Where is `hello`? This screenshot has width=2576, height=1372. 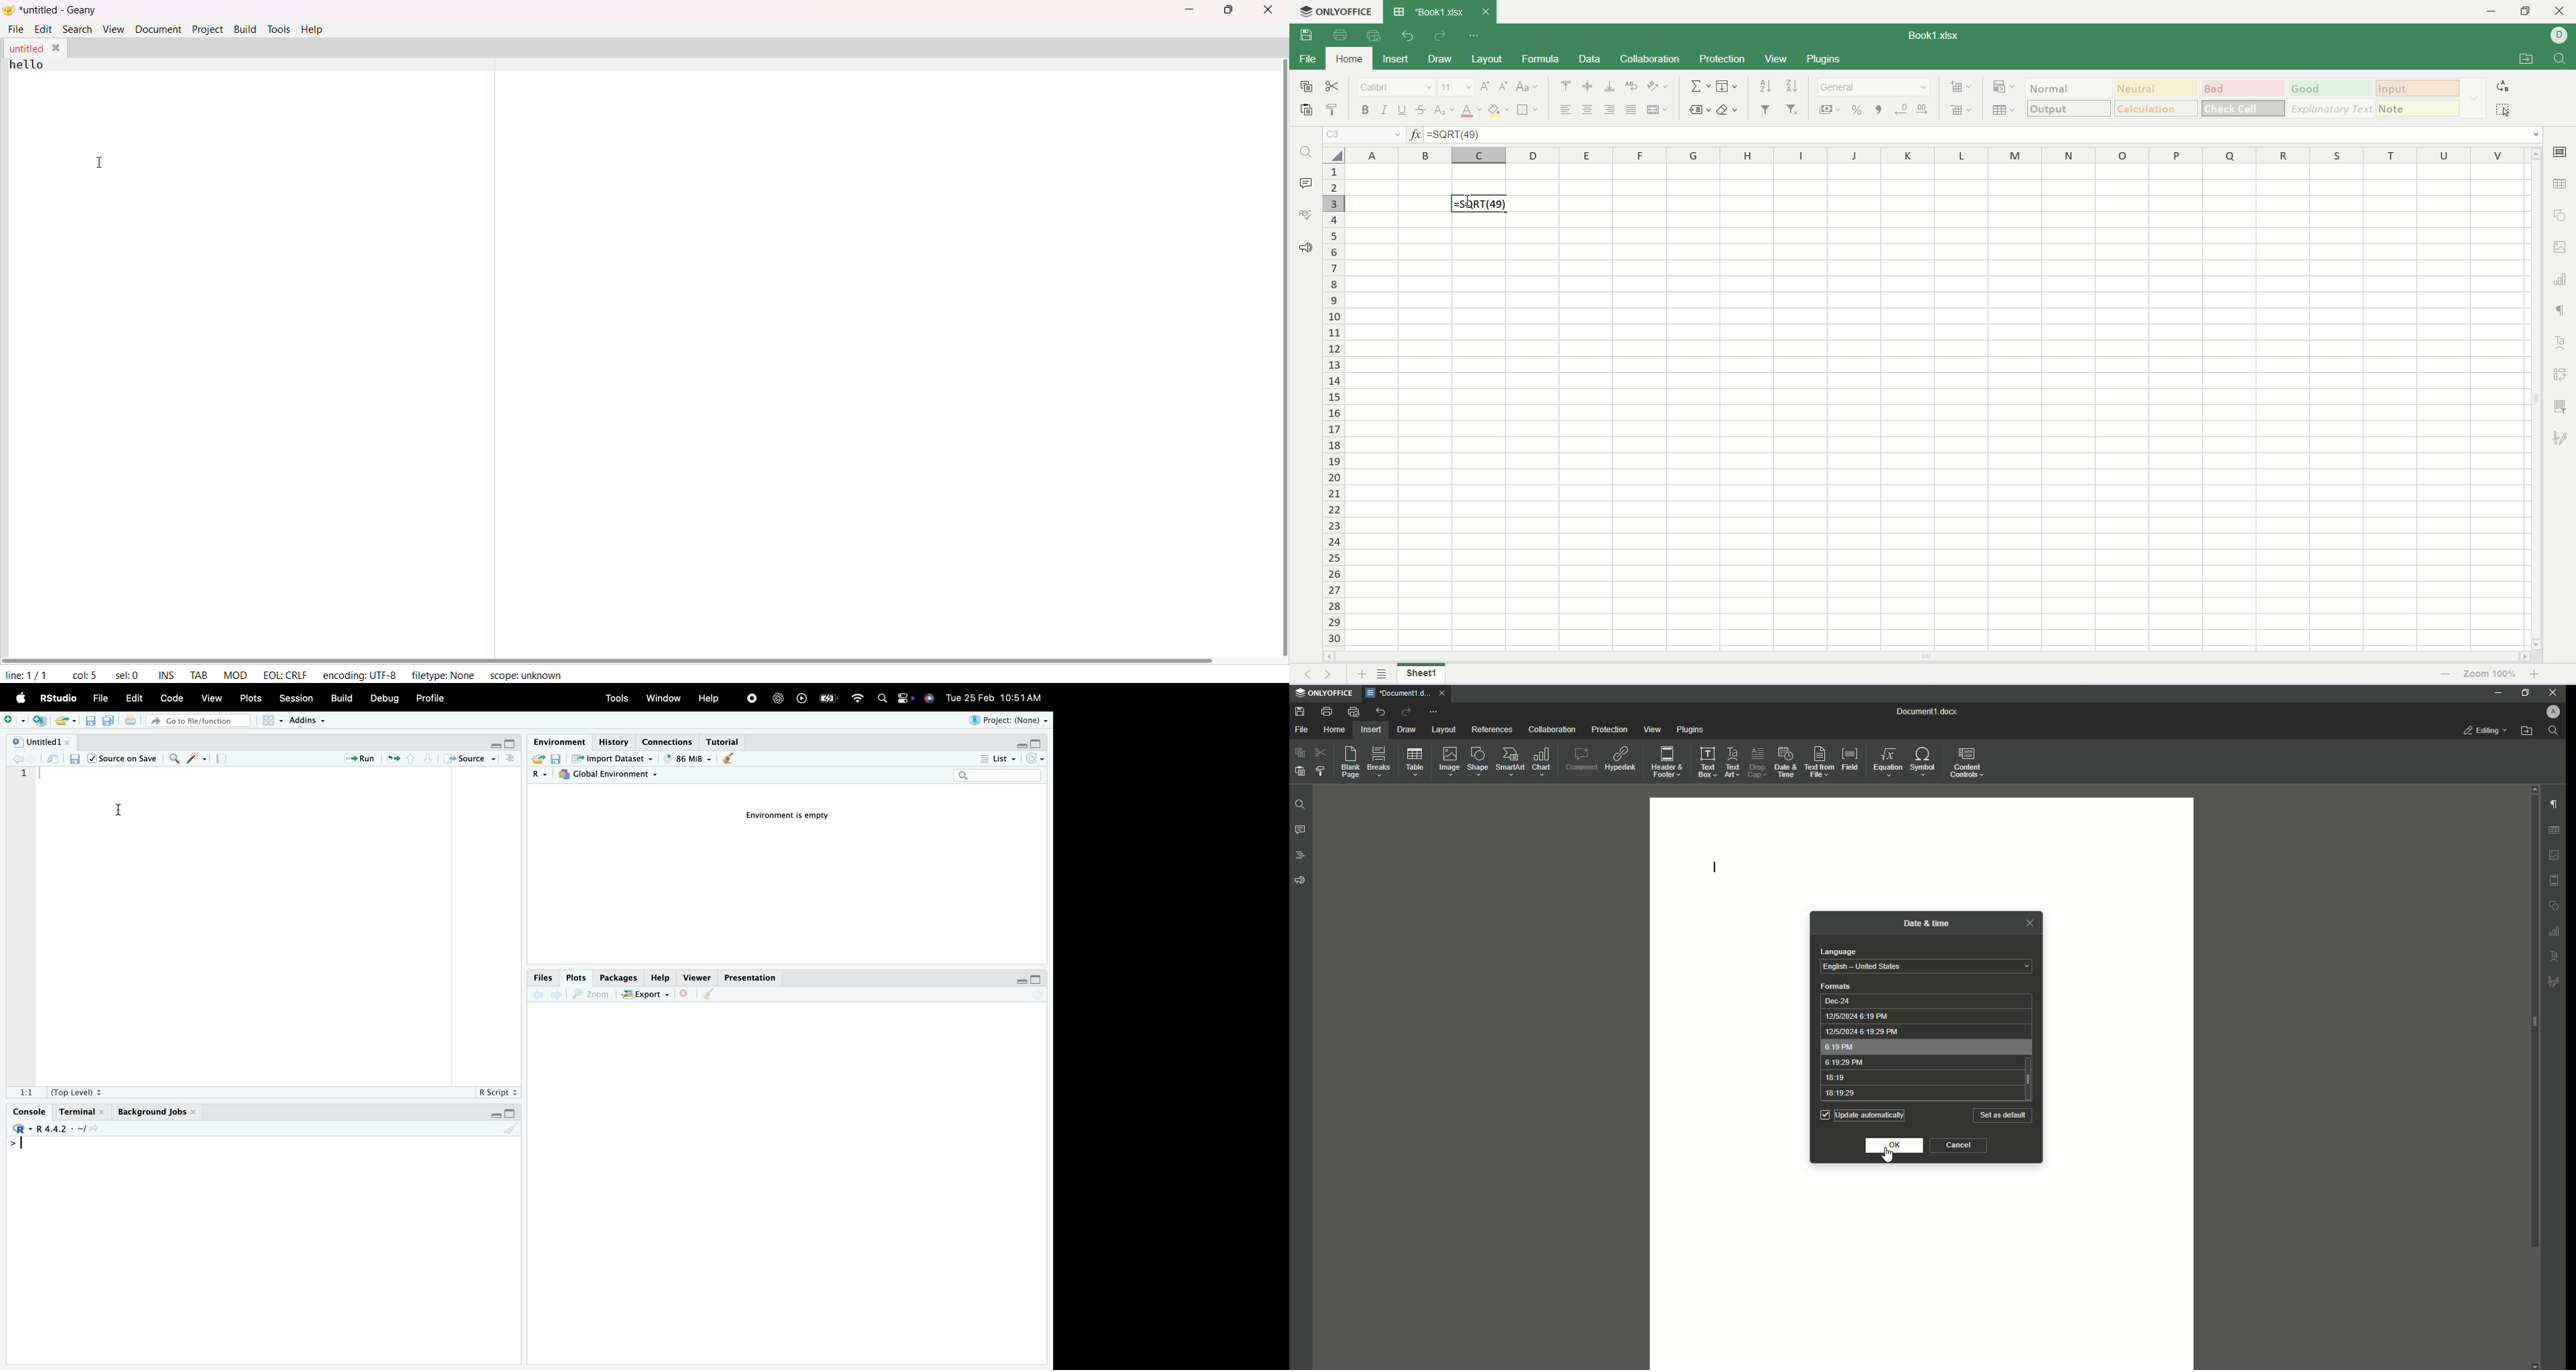
hello is located at coordinates (34, 66).